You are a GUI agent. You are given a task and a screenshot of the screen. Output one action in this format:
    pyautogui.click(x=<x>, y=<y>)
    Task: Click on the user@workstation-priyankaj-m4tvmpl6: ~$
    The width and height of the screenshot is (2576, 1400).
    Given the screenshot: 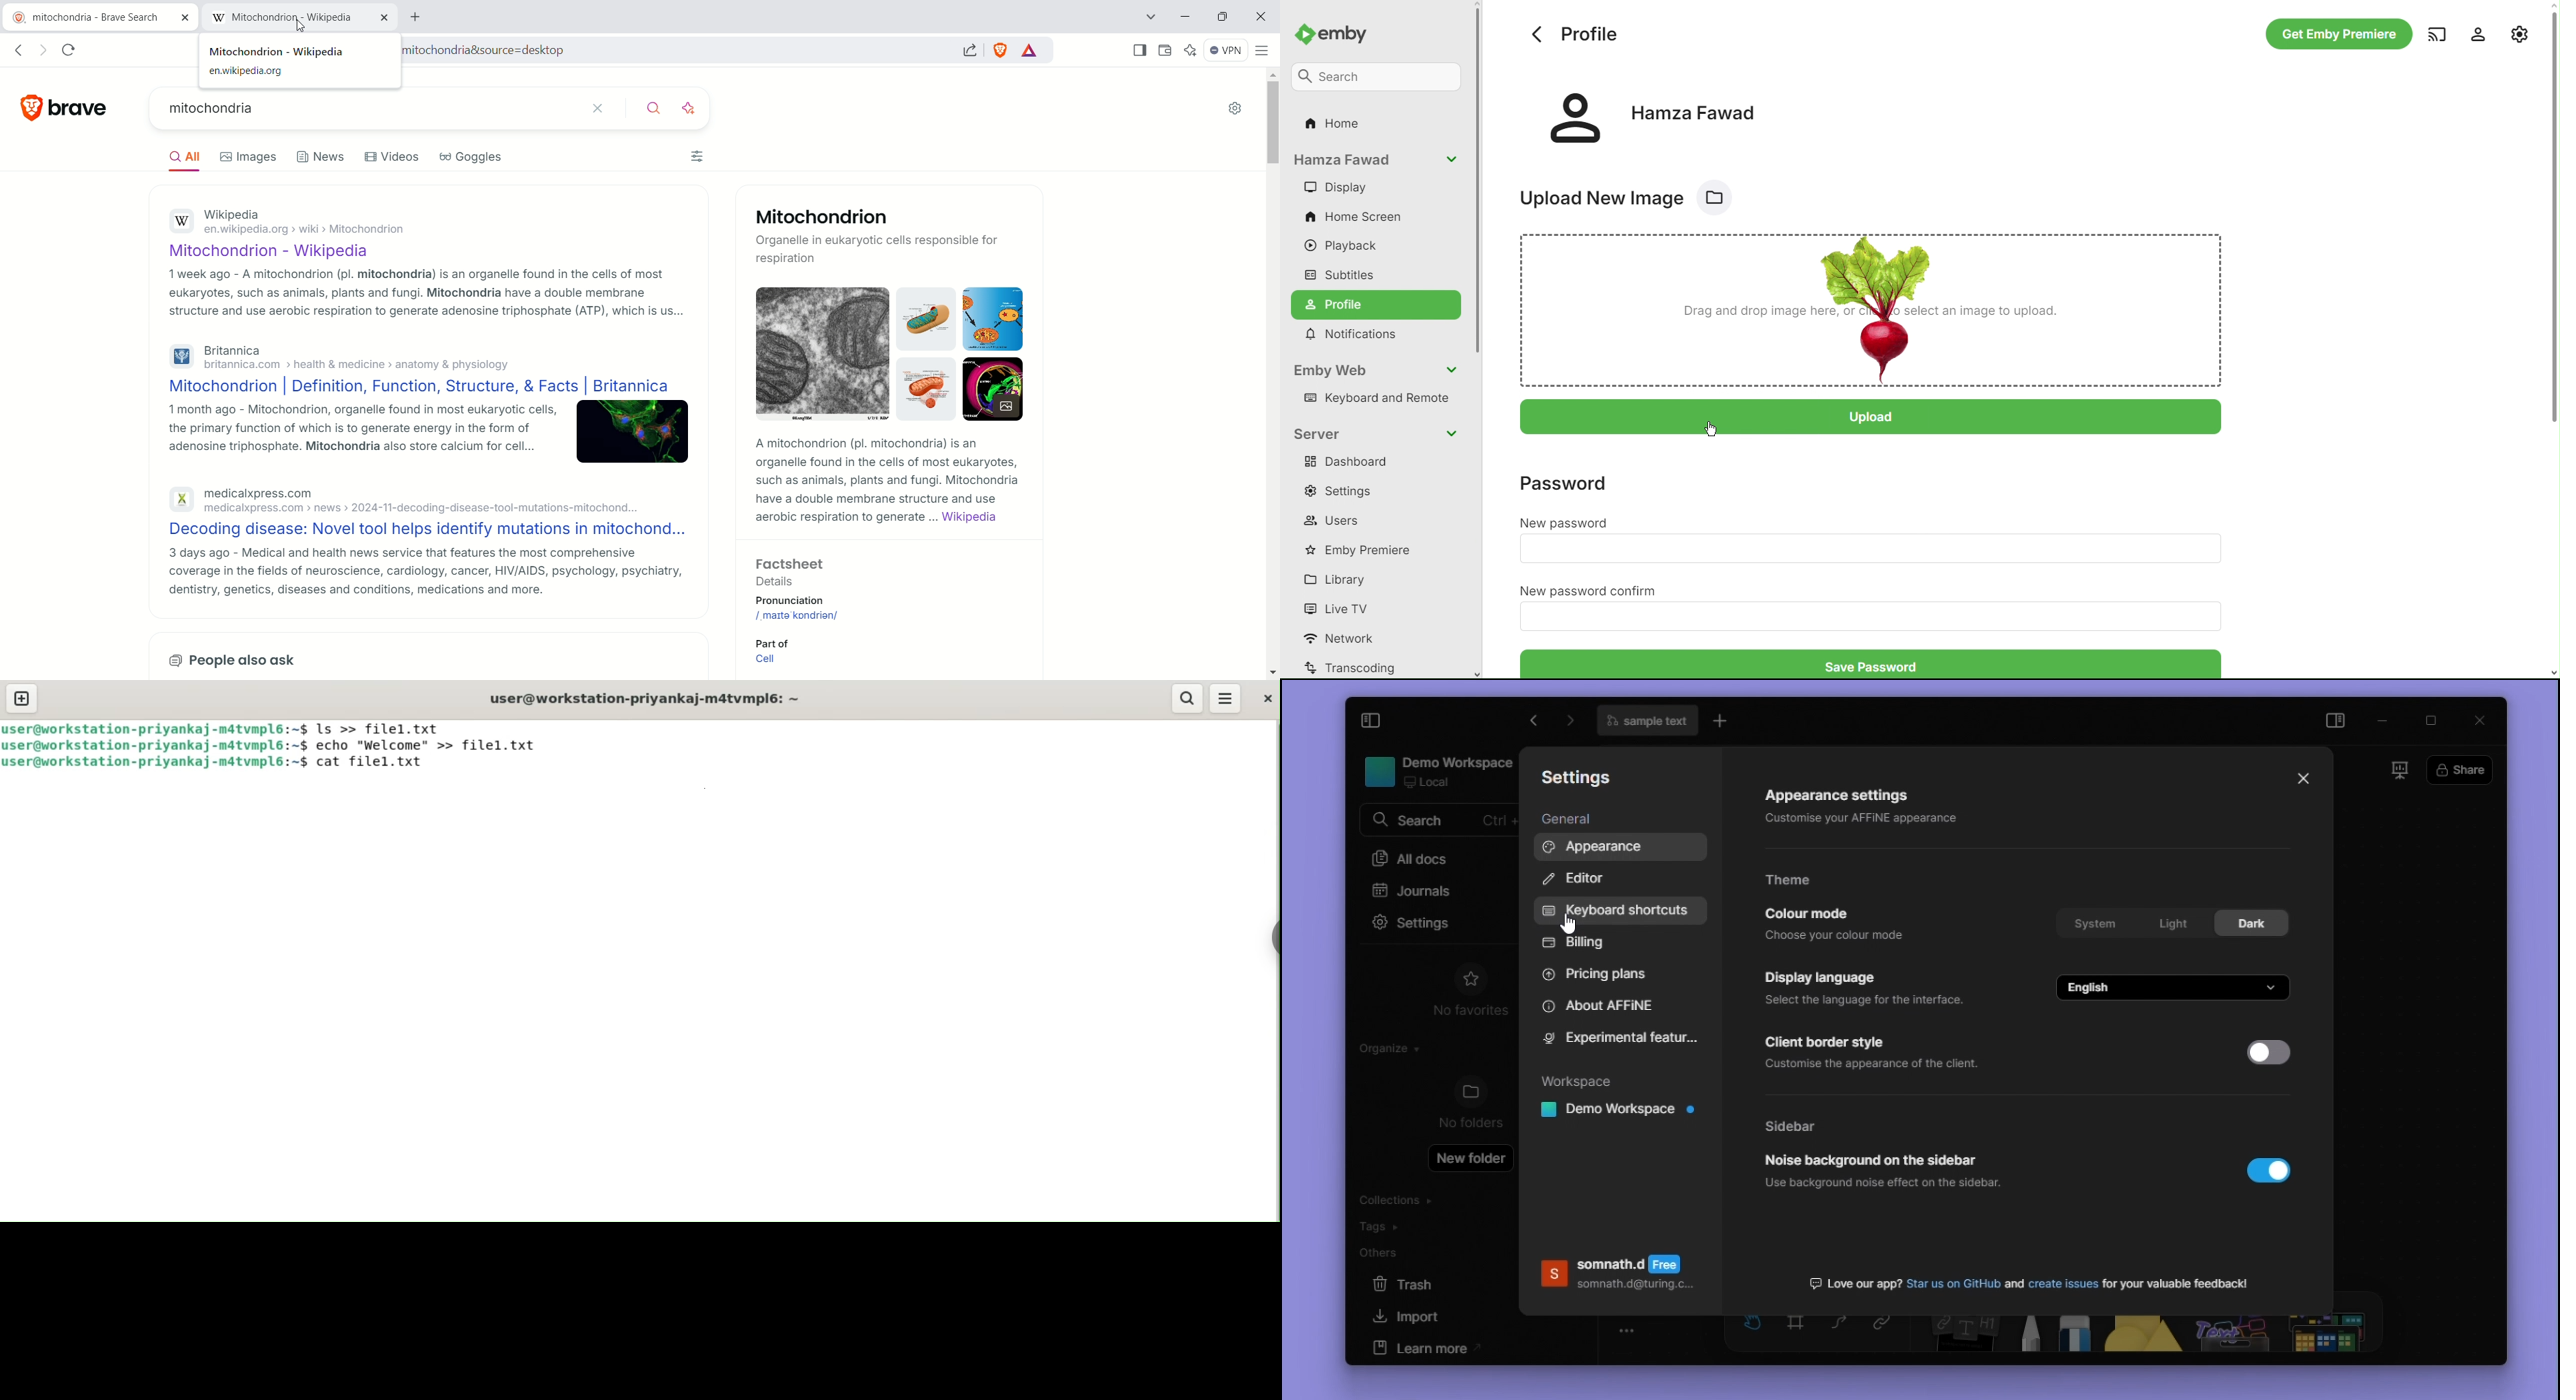 What is the action you would take?
    pyautogui.click(x=154, y=765)
    